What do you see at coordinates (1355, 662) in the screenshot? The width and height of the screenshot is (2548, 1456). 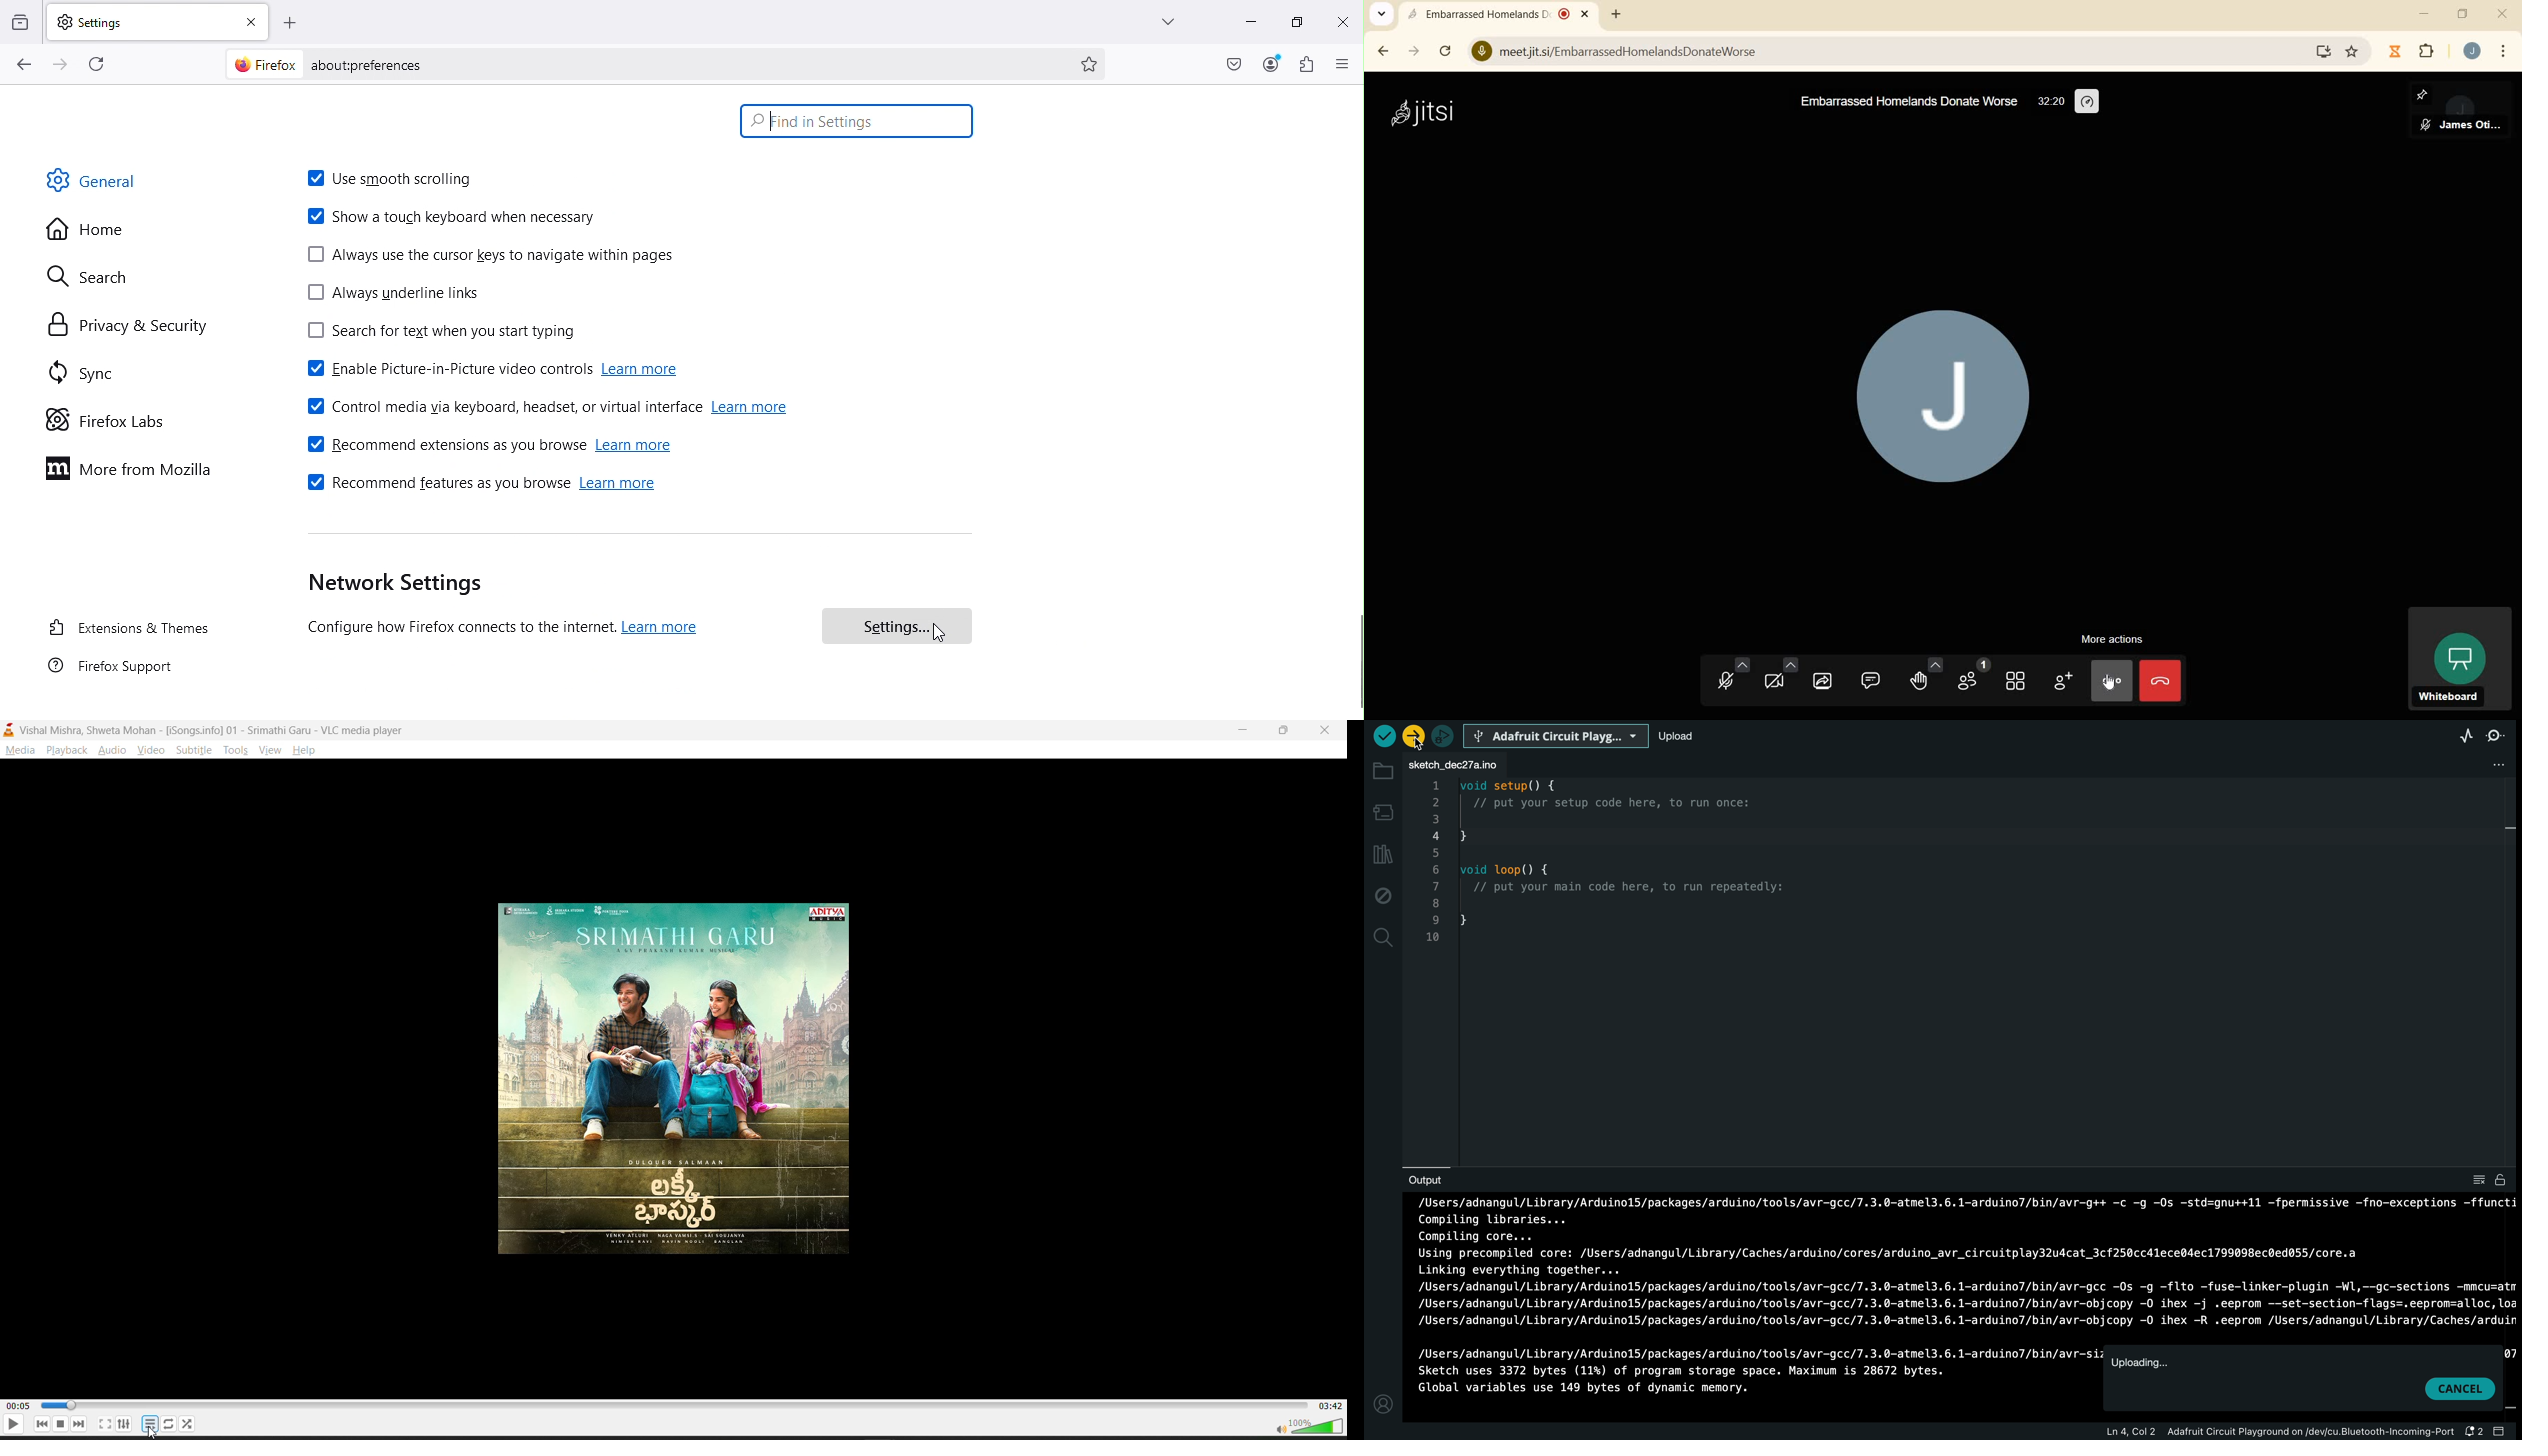 I see `cursor` at bounding box center [1355, 662].